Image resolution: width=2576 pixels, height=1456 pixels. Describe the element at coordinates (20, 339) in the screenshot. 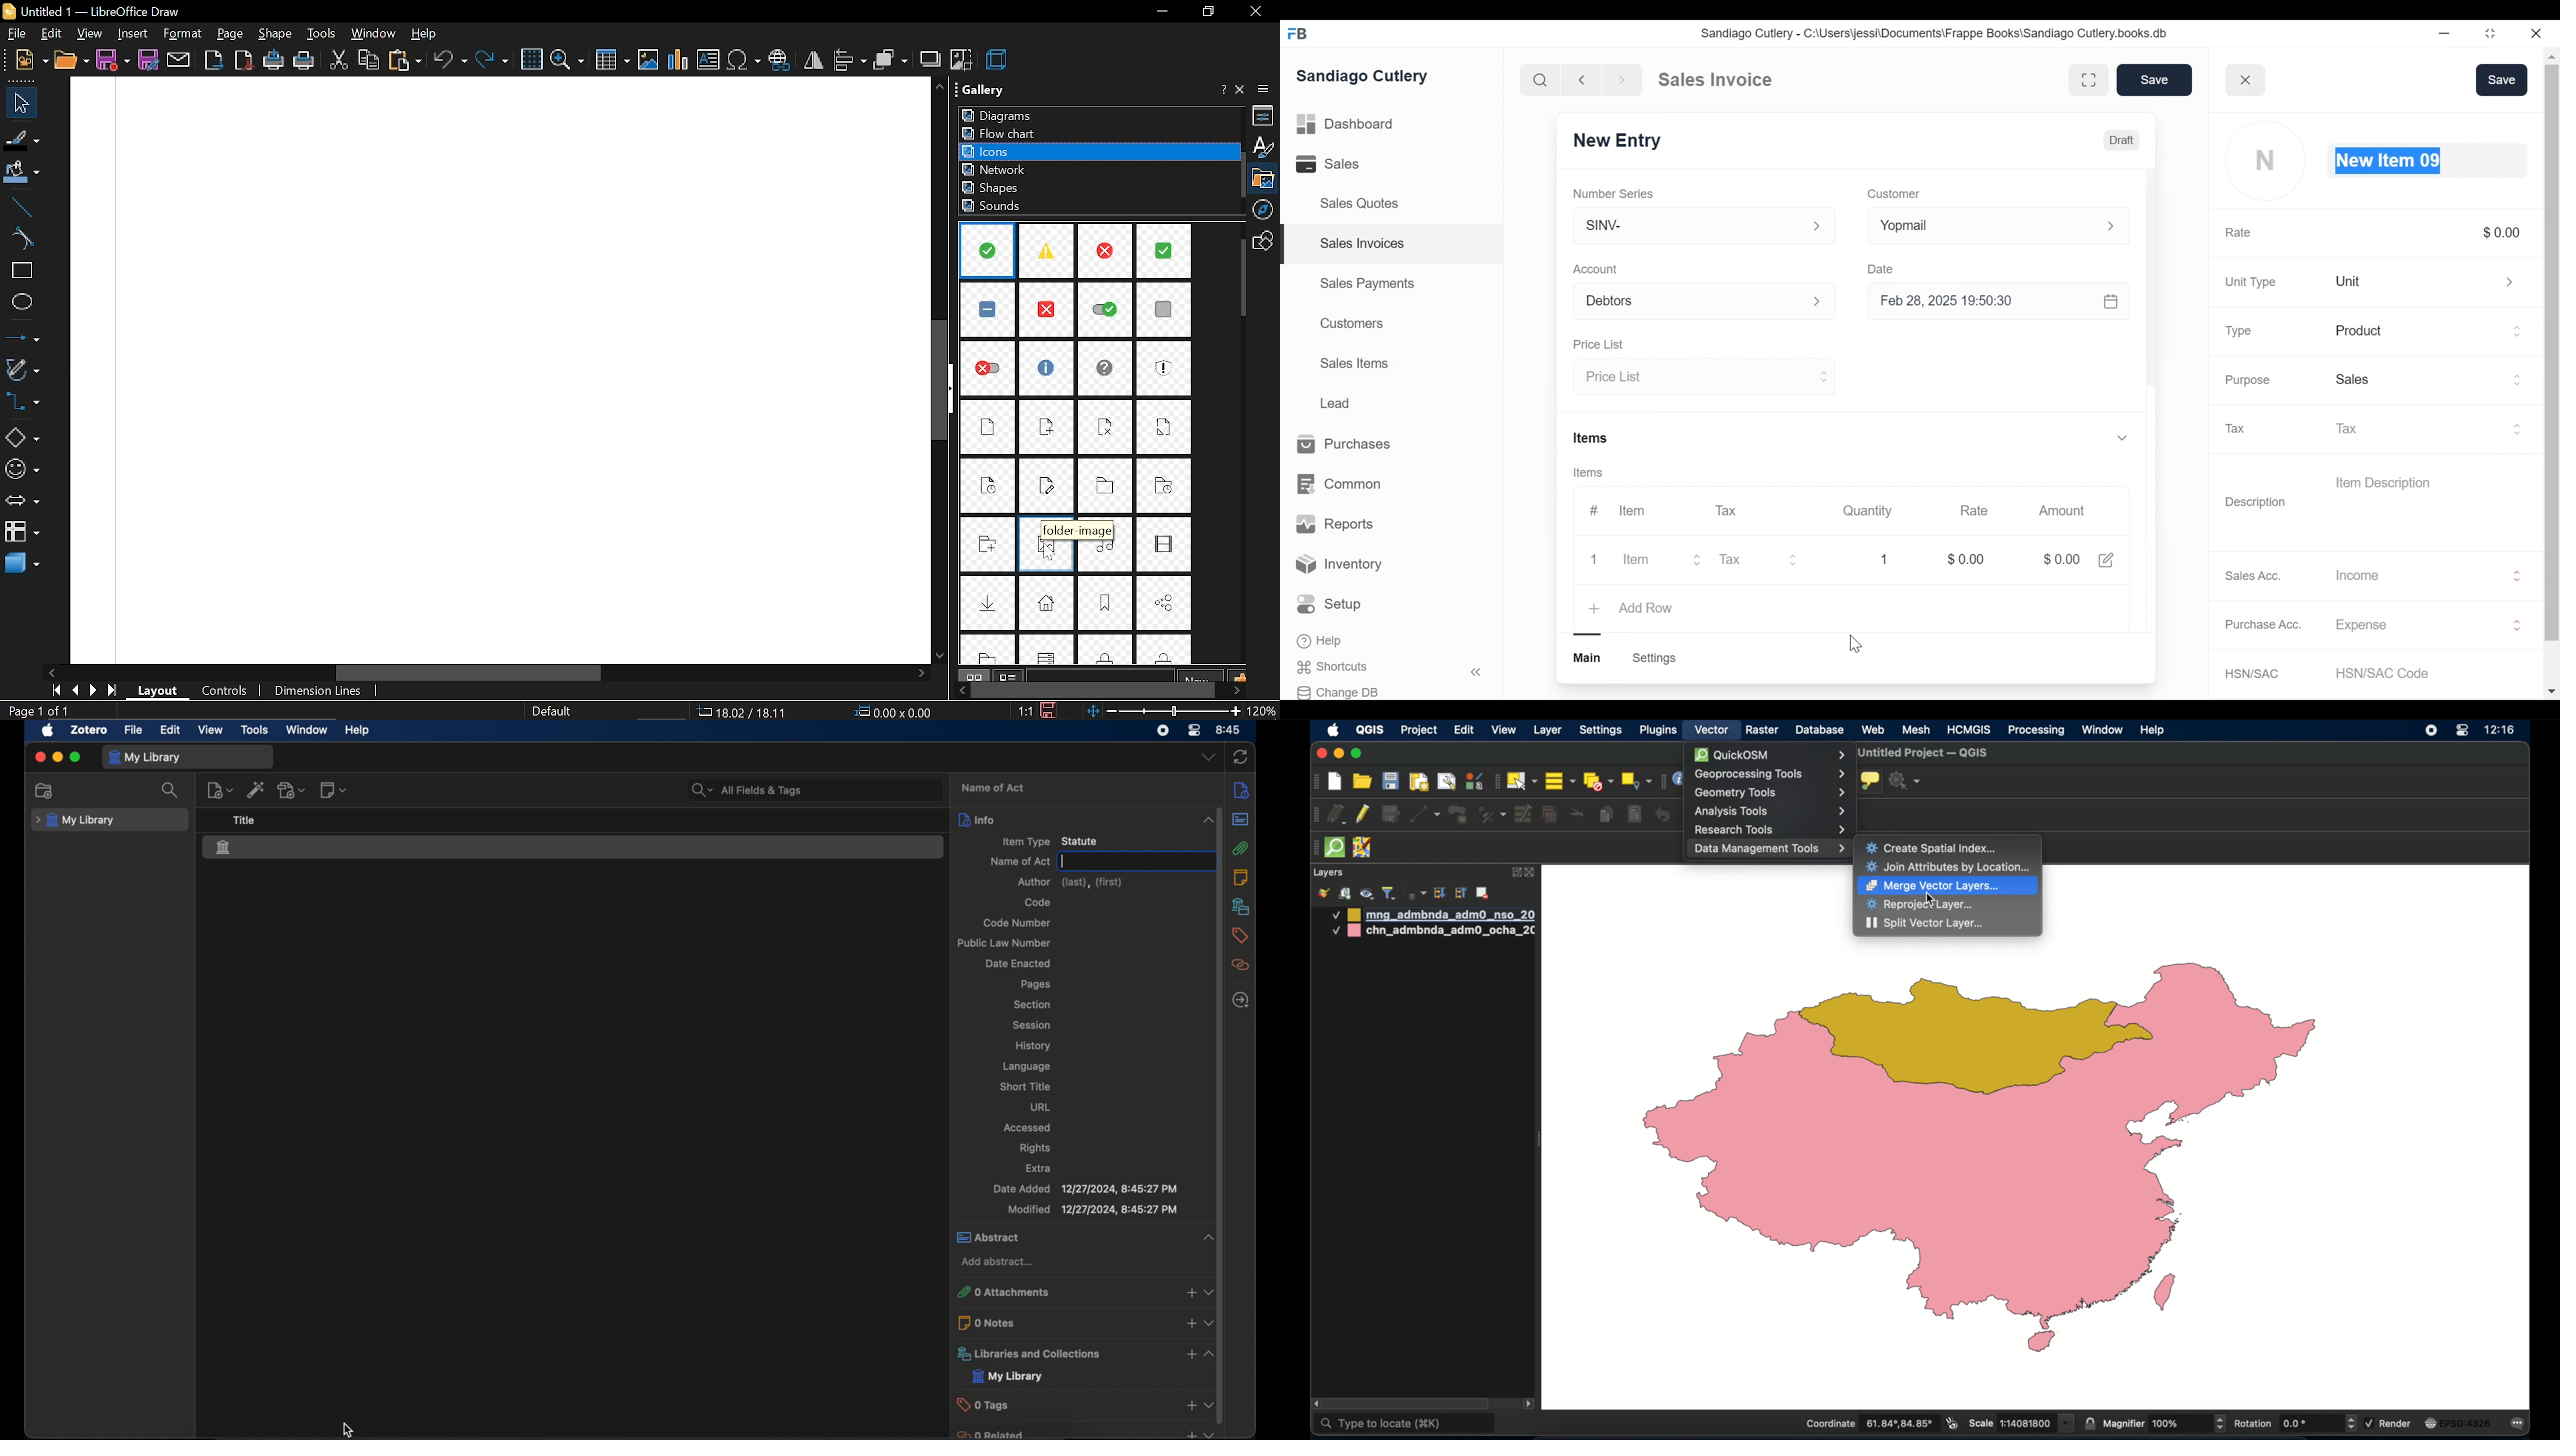

I see `lines and arrow` at that location.